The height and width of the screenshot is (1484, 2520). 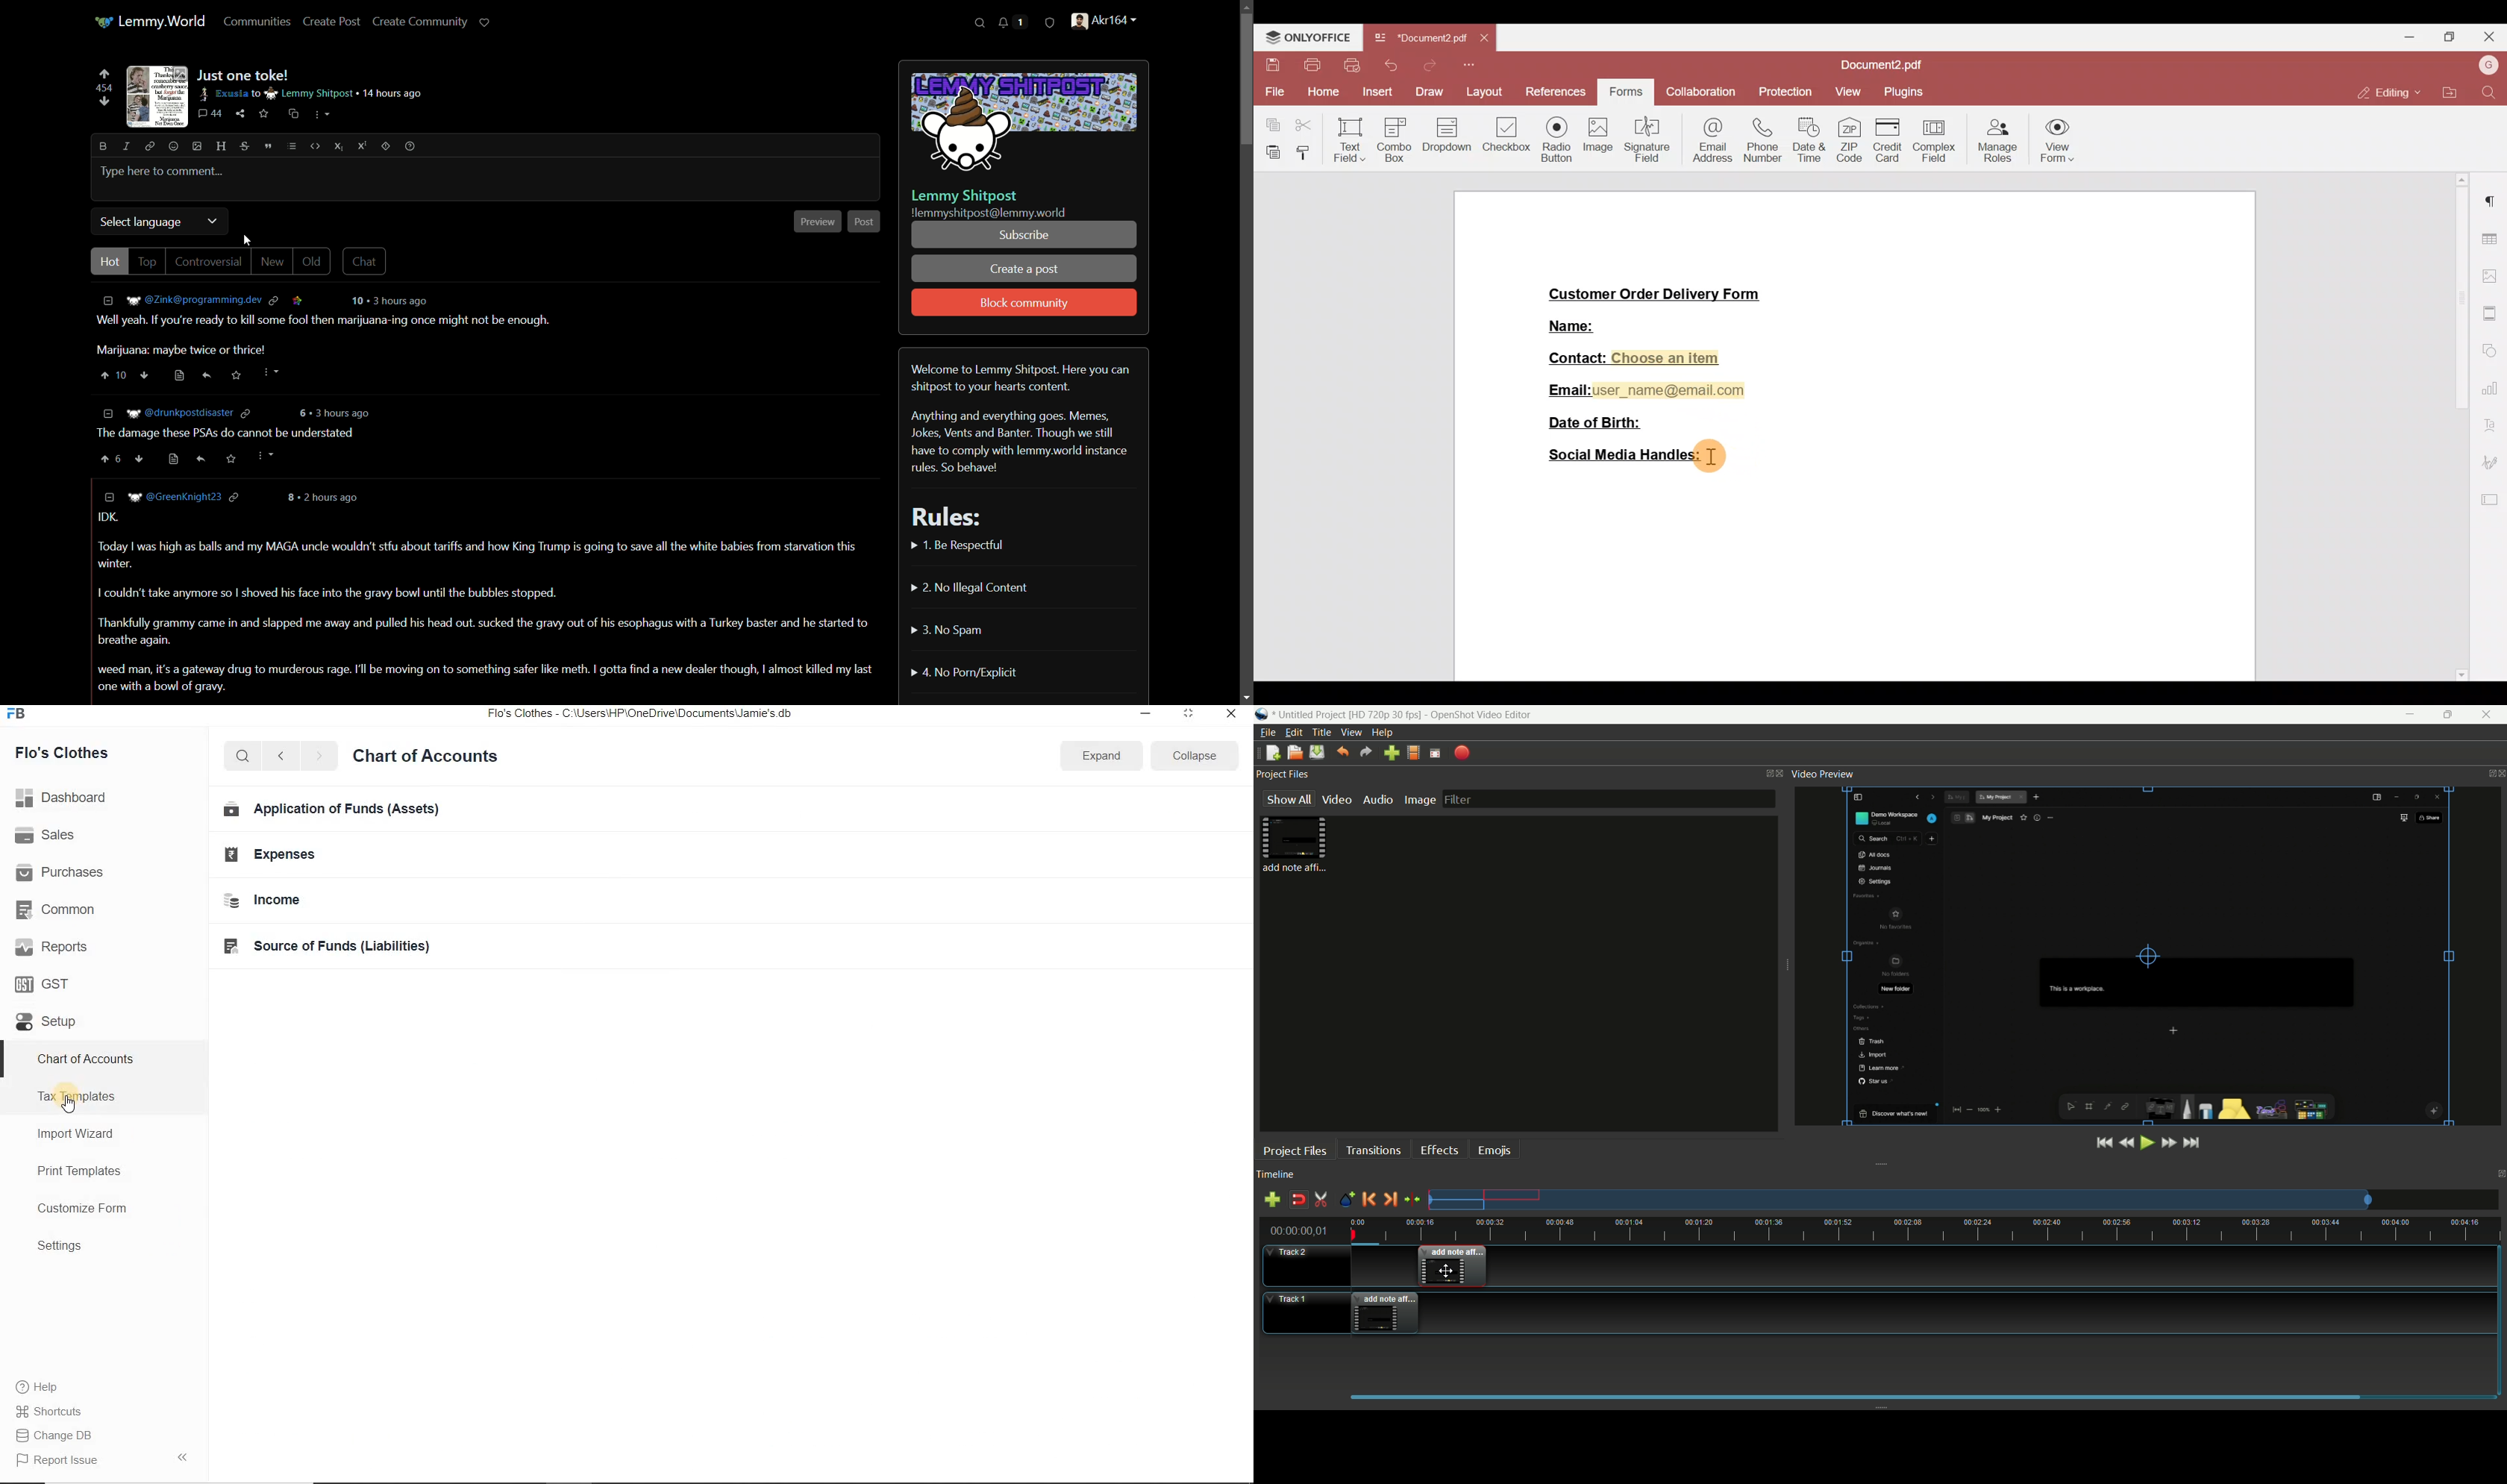 I want to click on Minimize, so click(x=1146, y=715).